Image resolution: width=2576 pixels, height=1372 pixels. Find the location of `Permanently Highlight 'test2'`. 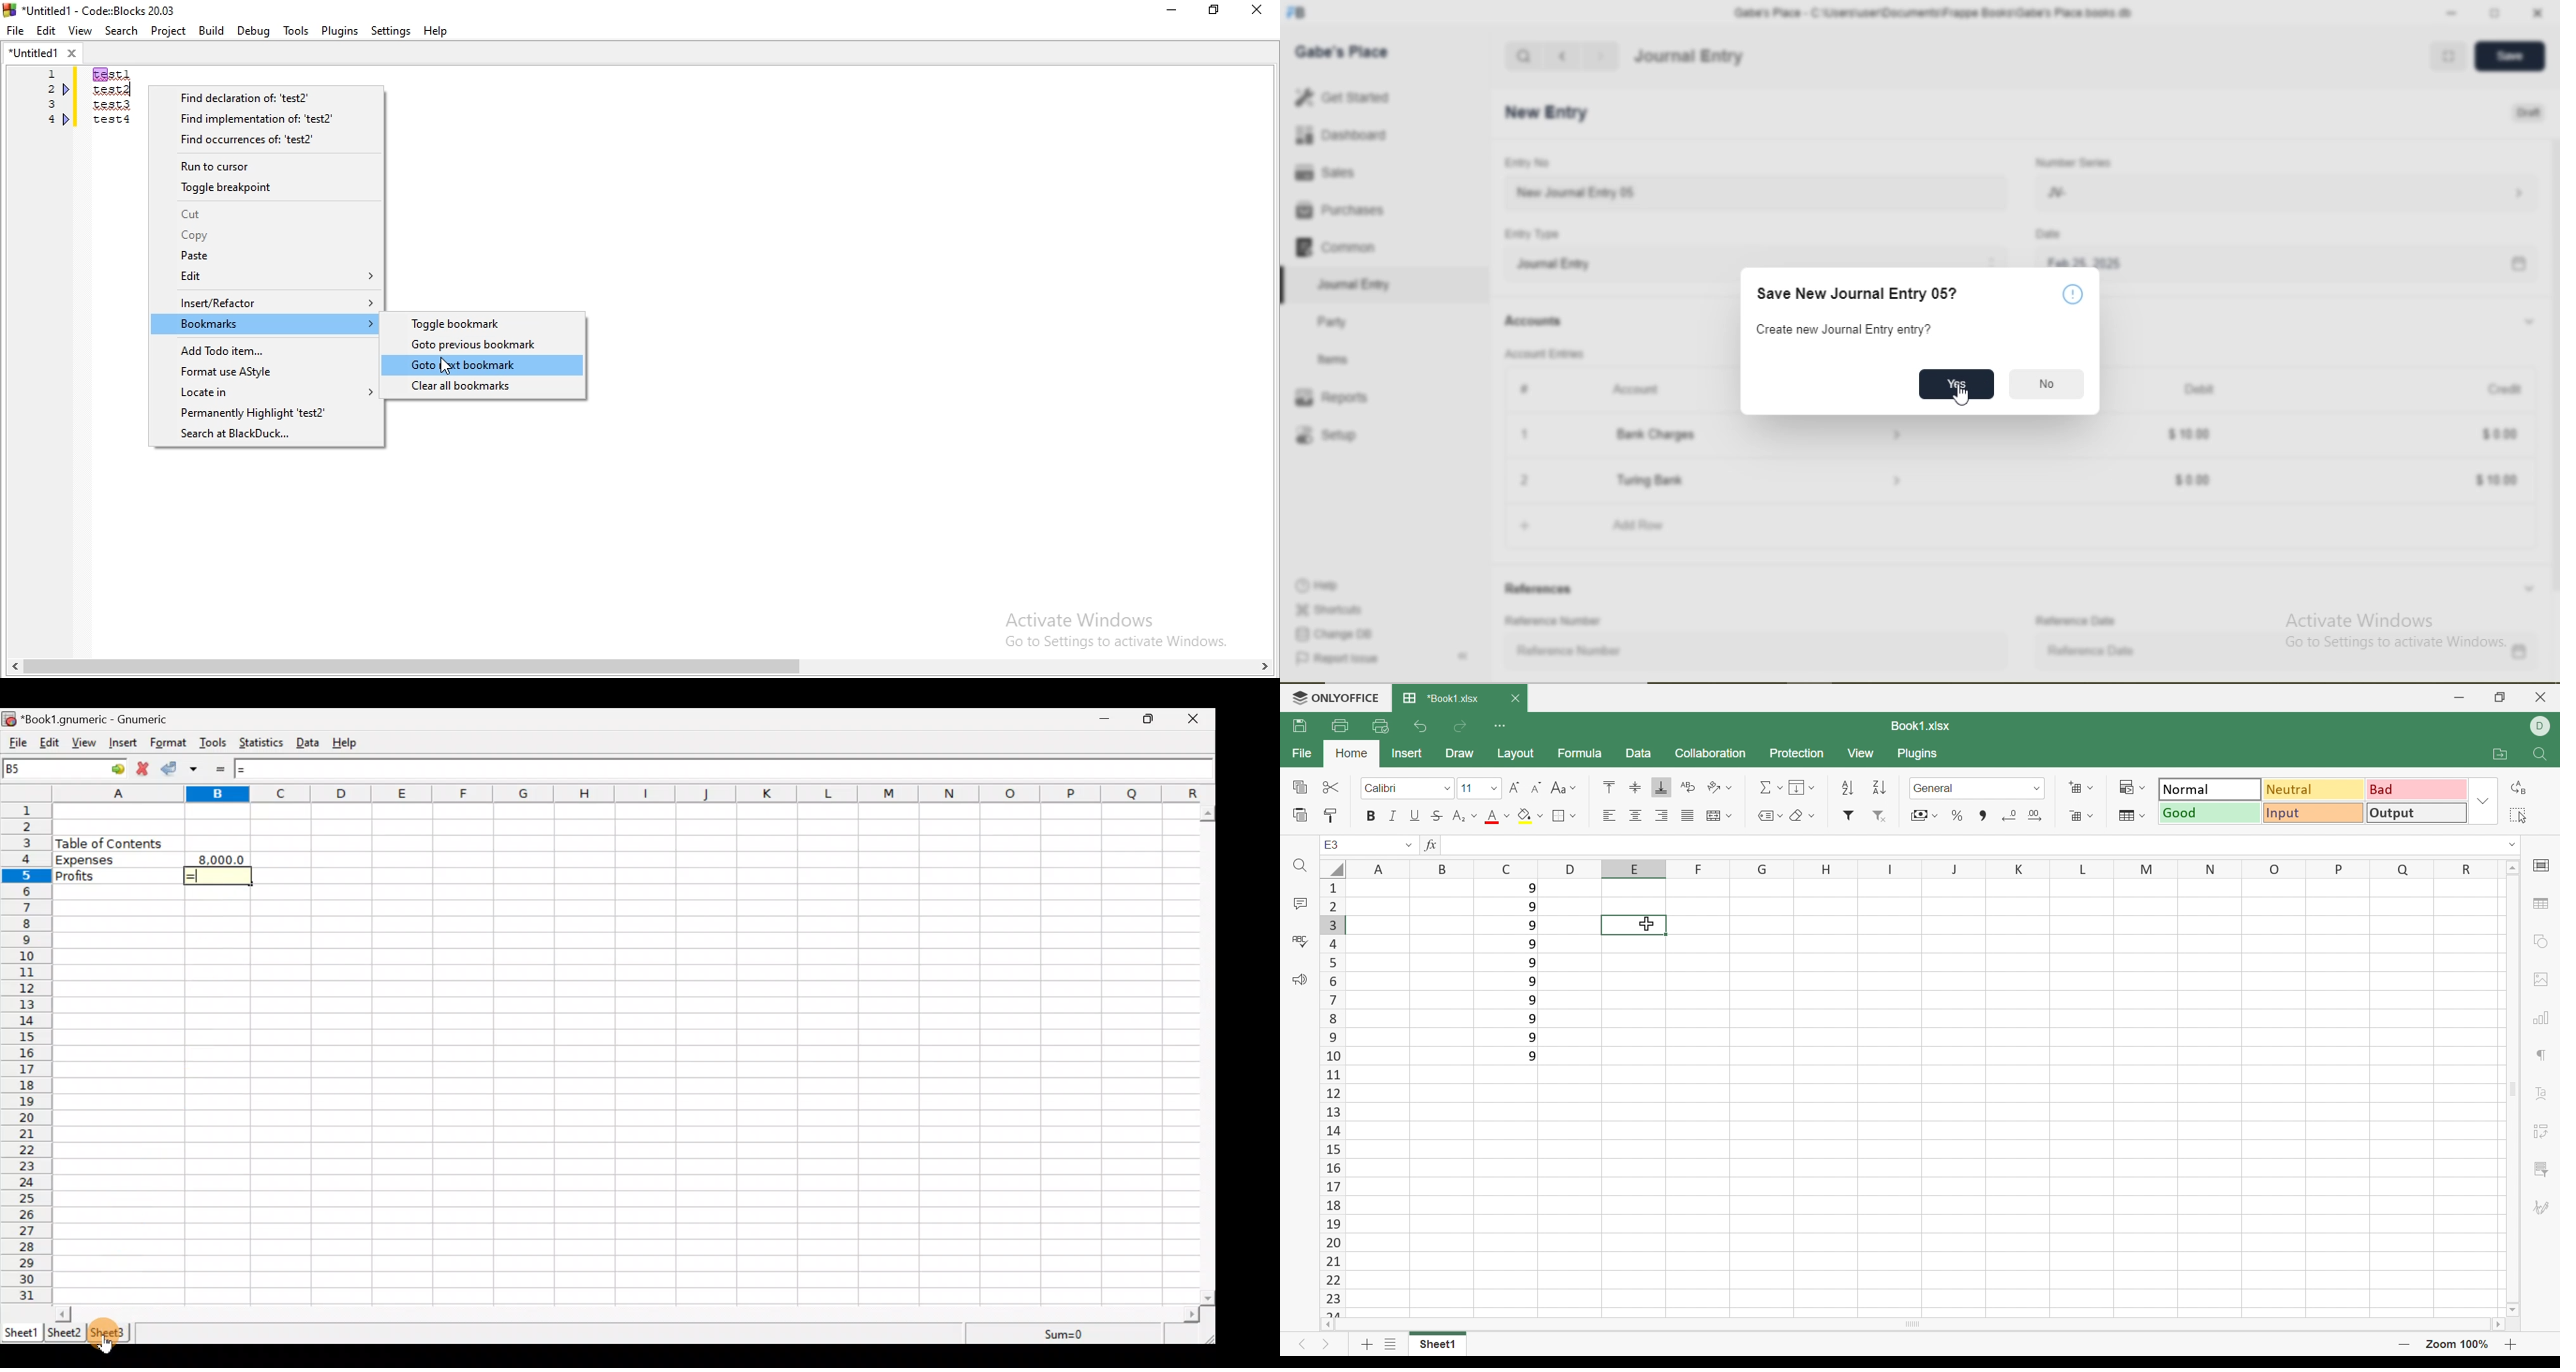

Permanently Highlight 'test2' is located at coordinates (265, 414).